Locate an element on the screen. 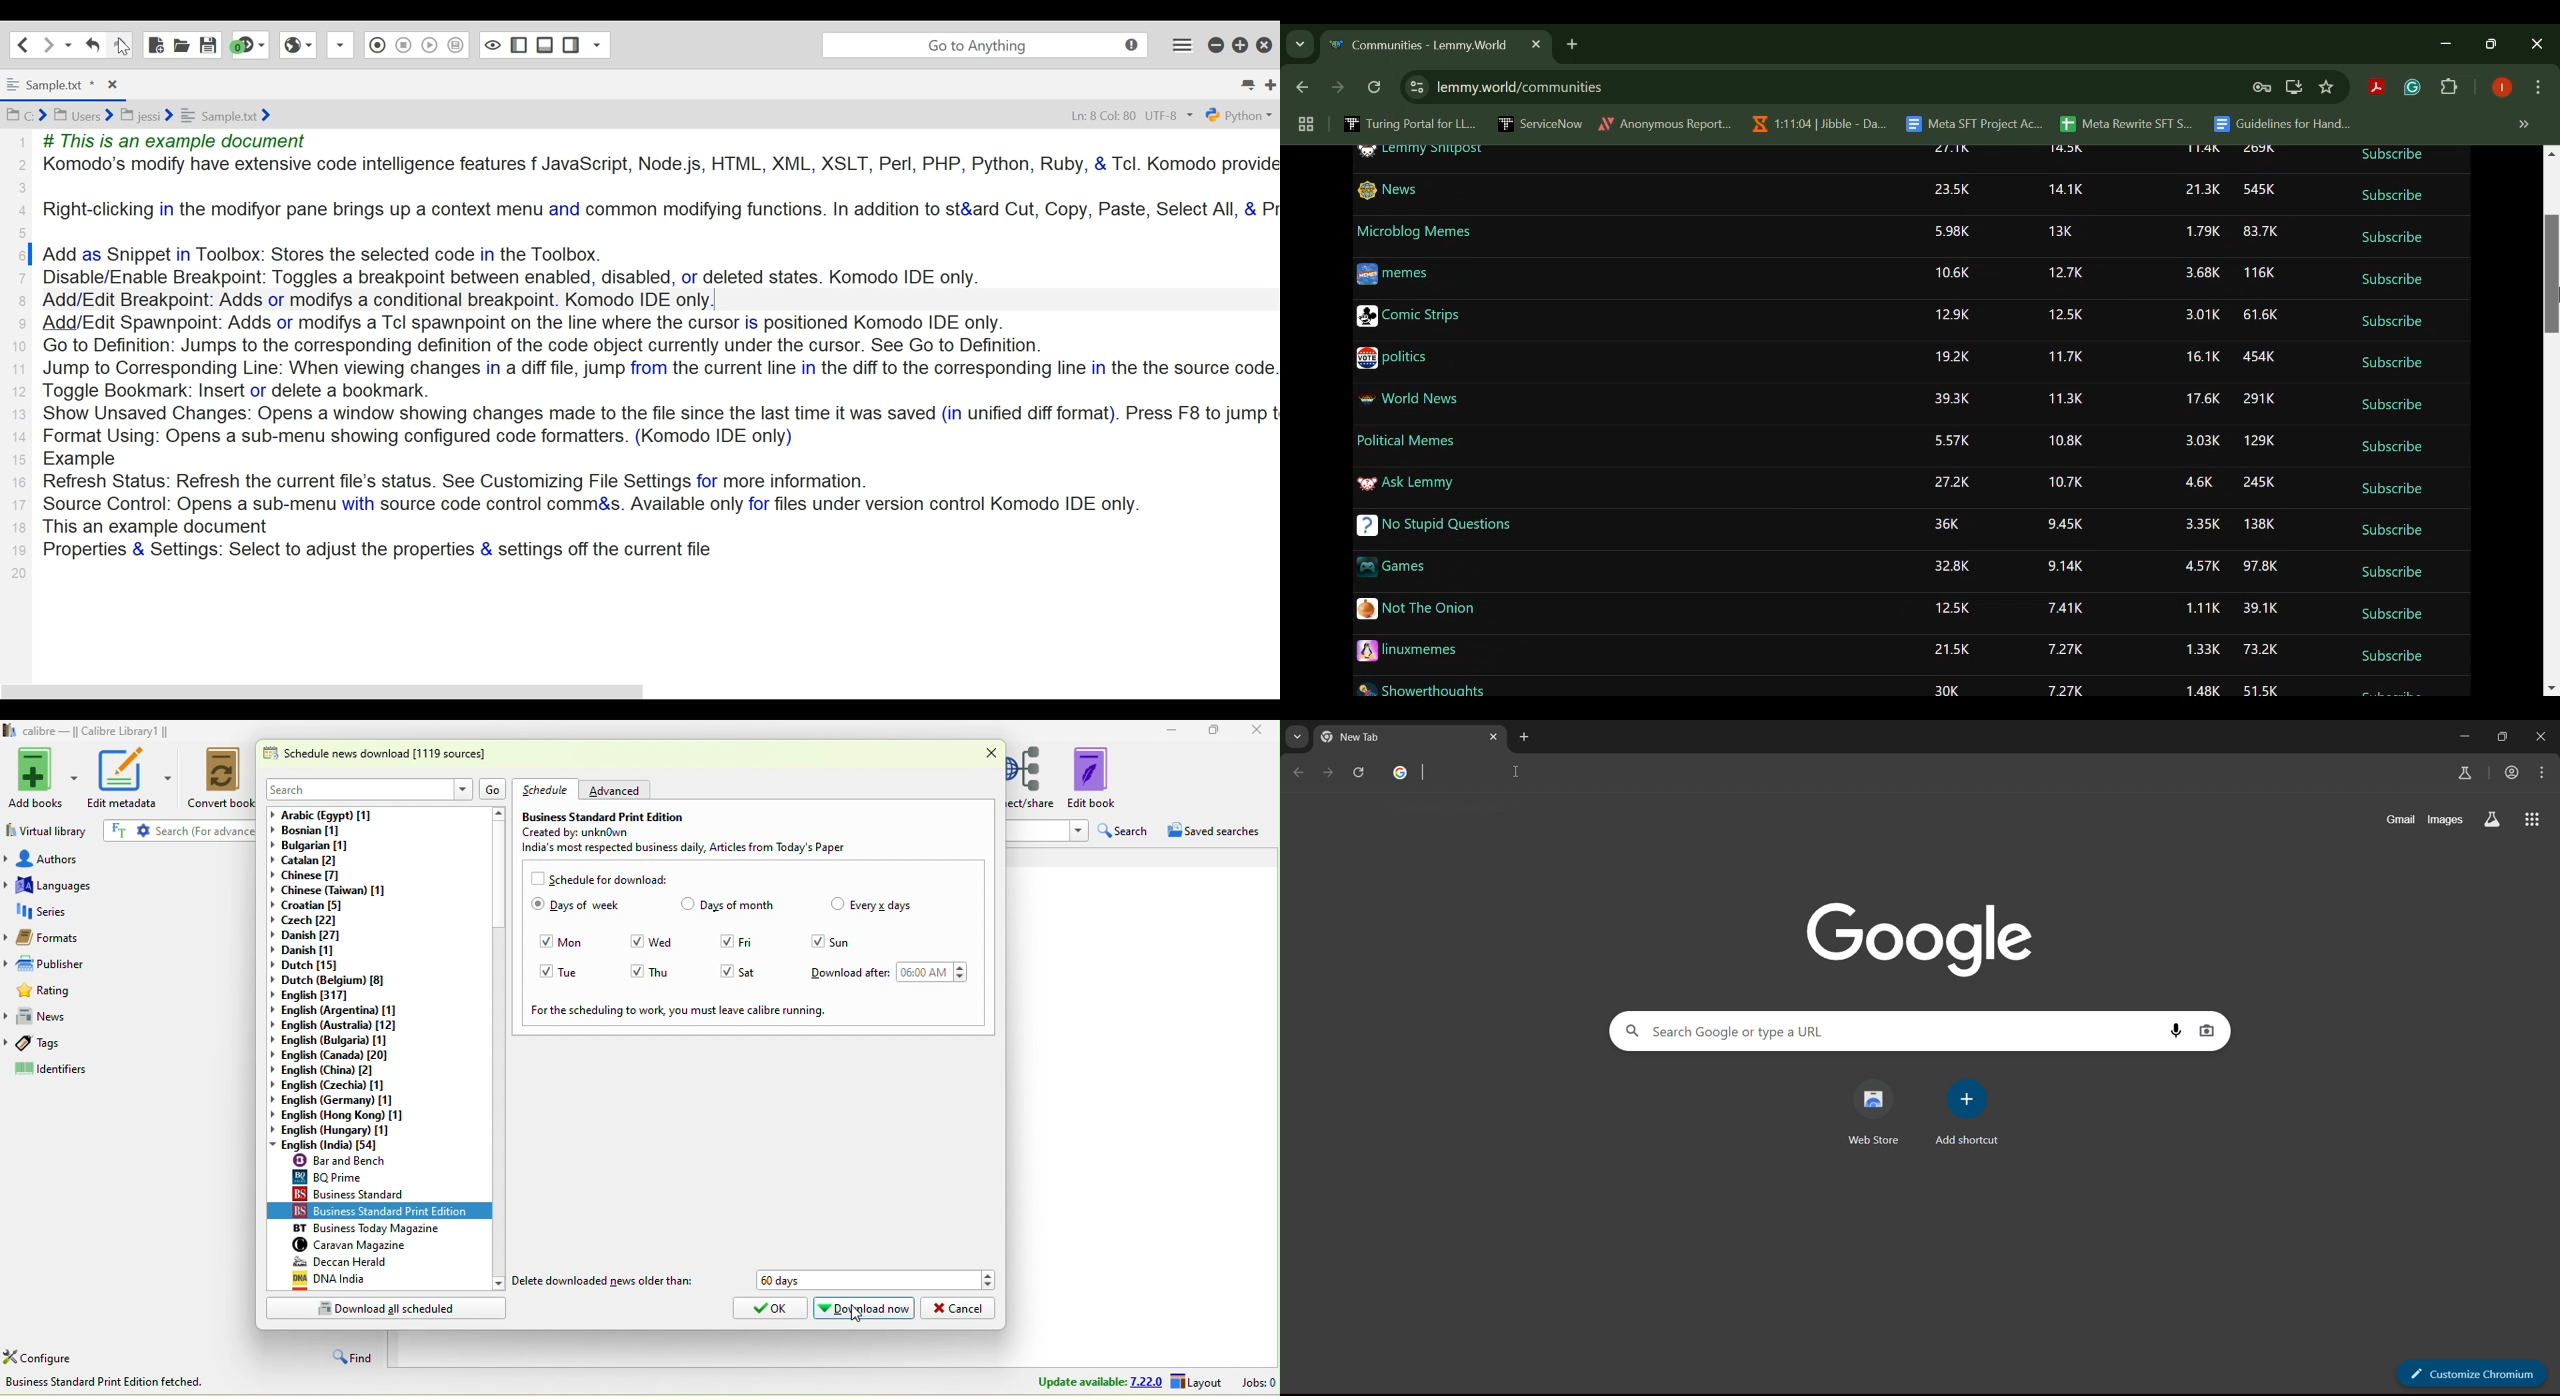 The image size is (2576, 1400). calibre- calibre library 1 is located at coordinates (97, 732).